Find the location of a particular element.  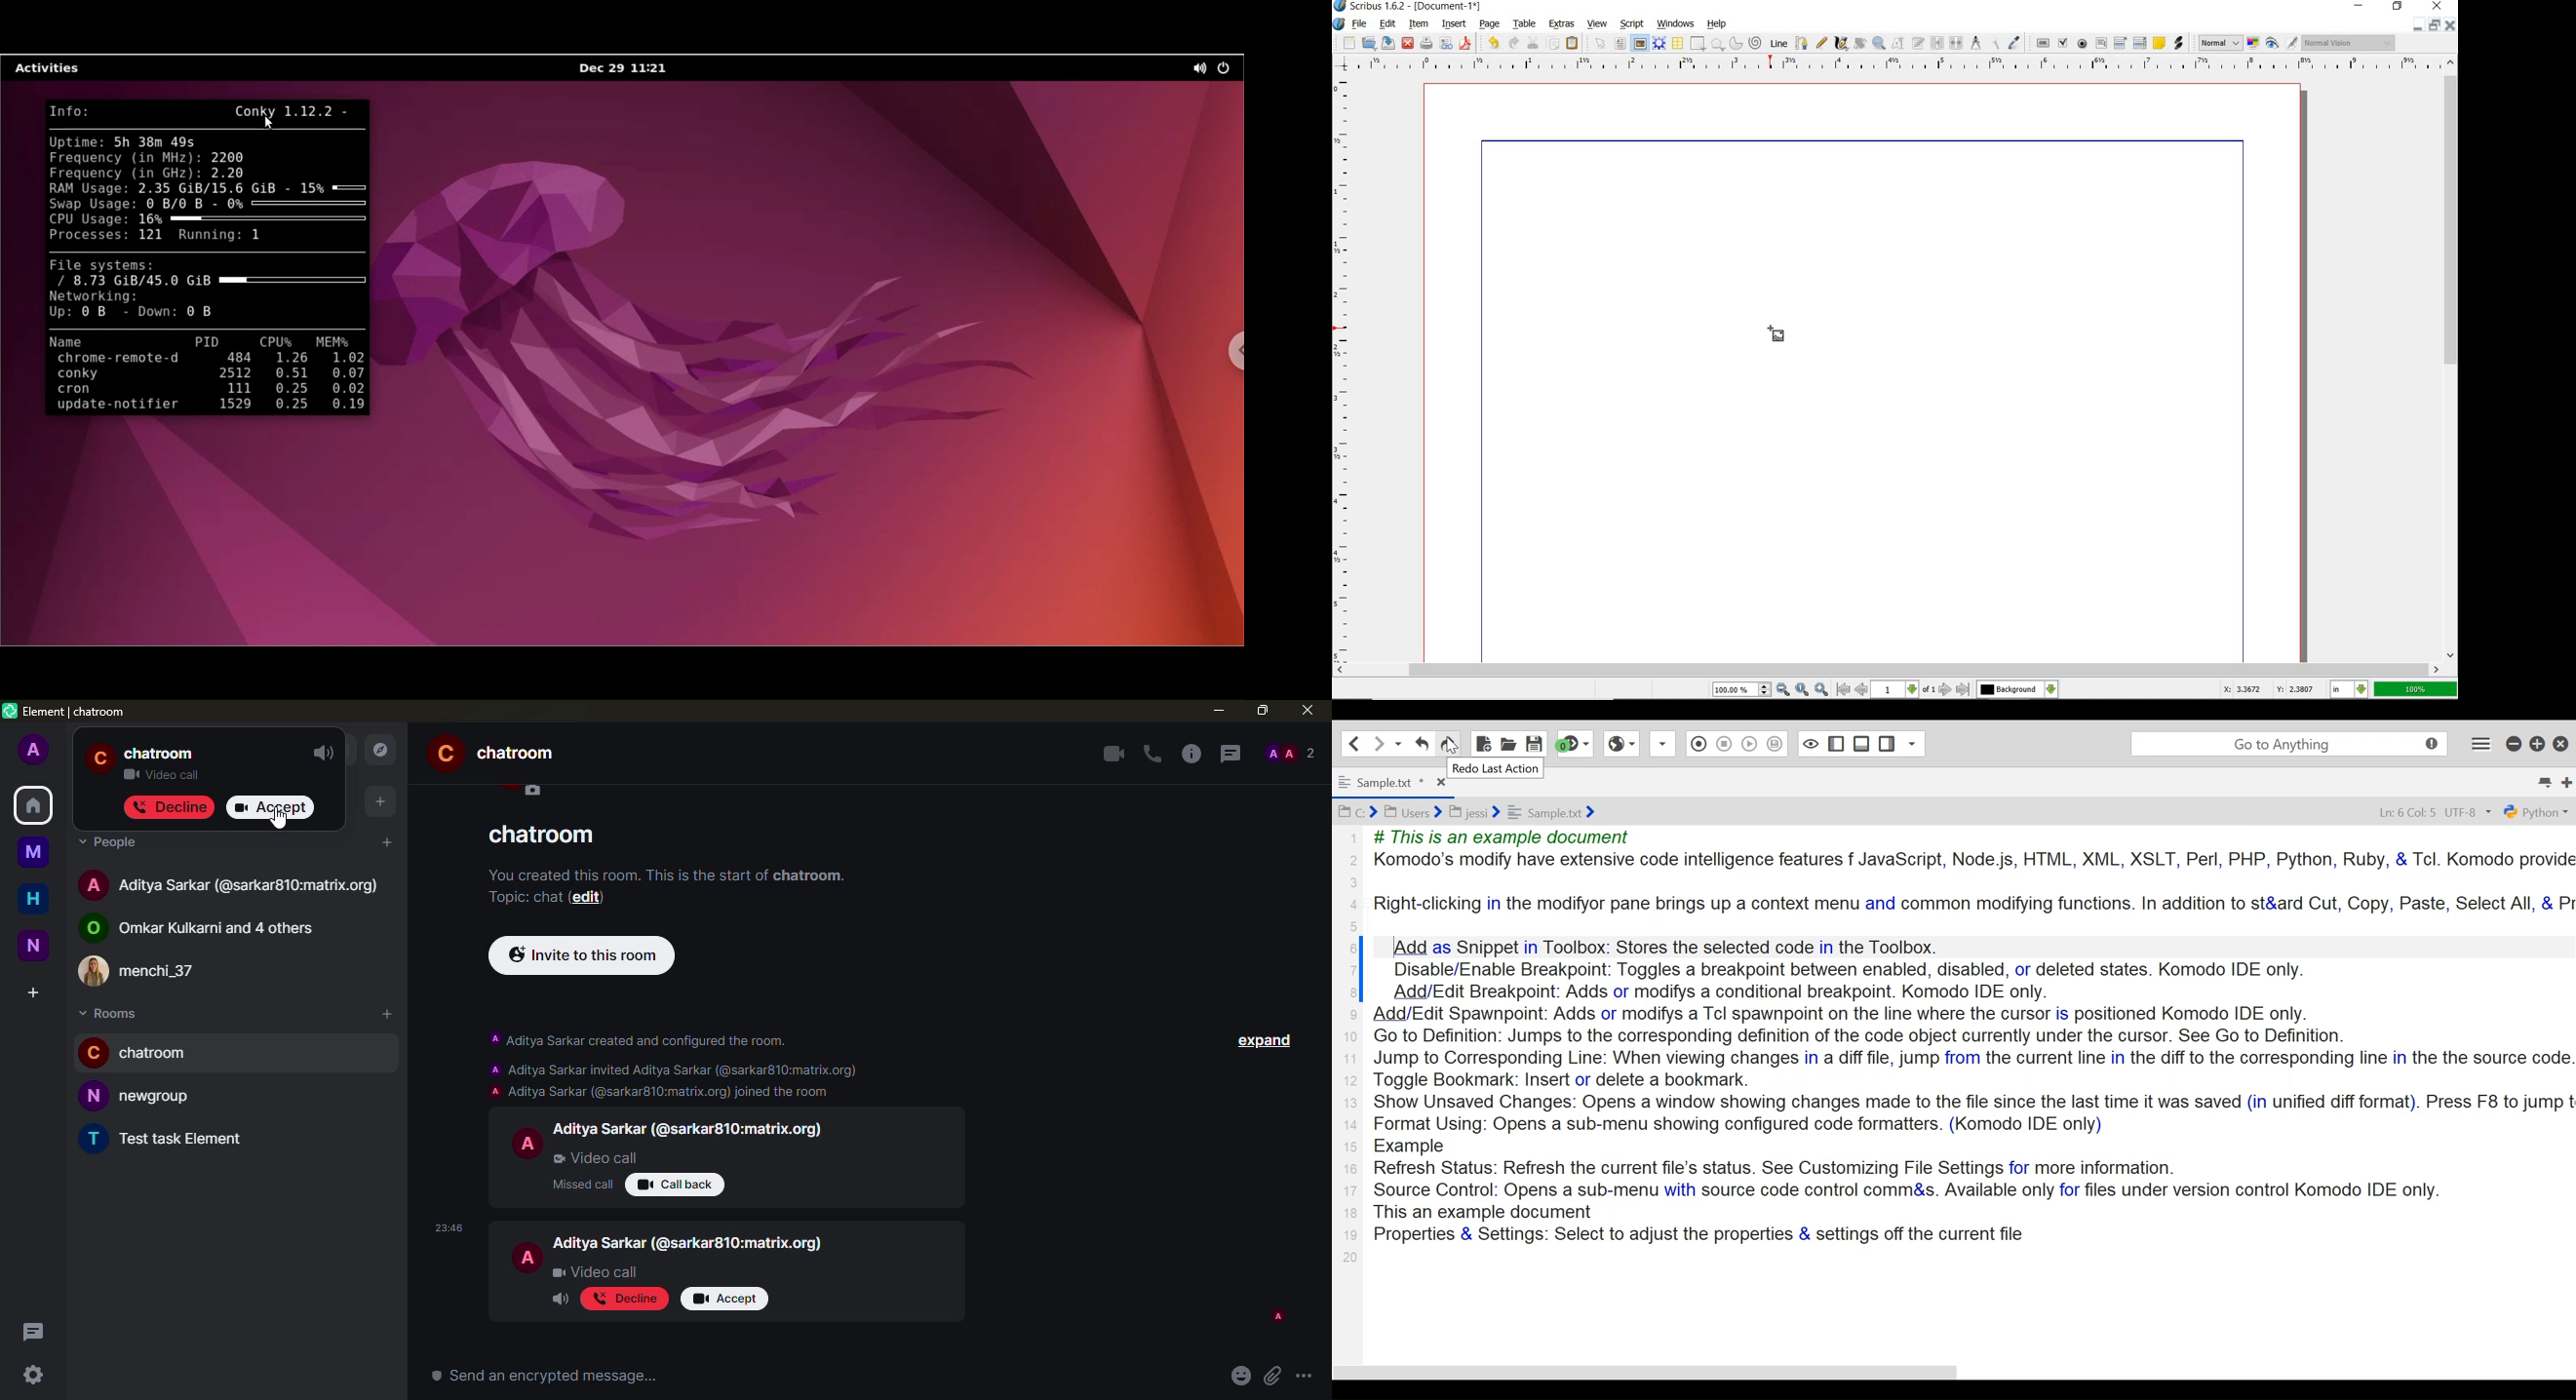

rooms is located at coordinates (114, 1015).